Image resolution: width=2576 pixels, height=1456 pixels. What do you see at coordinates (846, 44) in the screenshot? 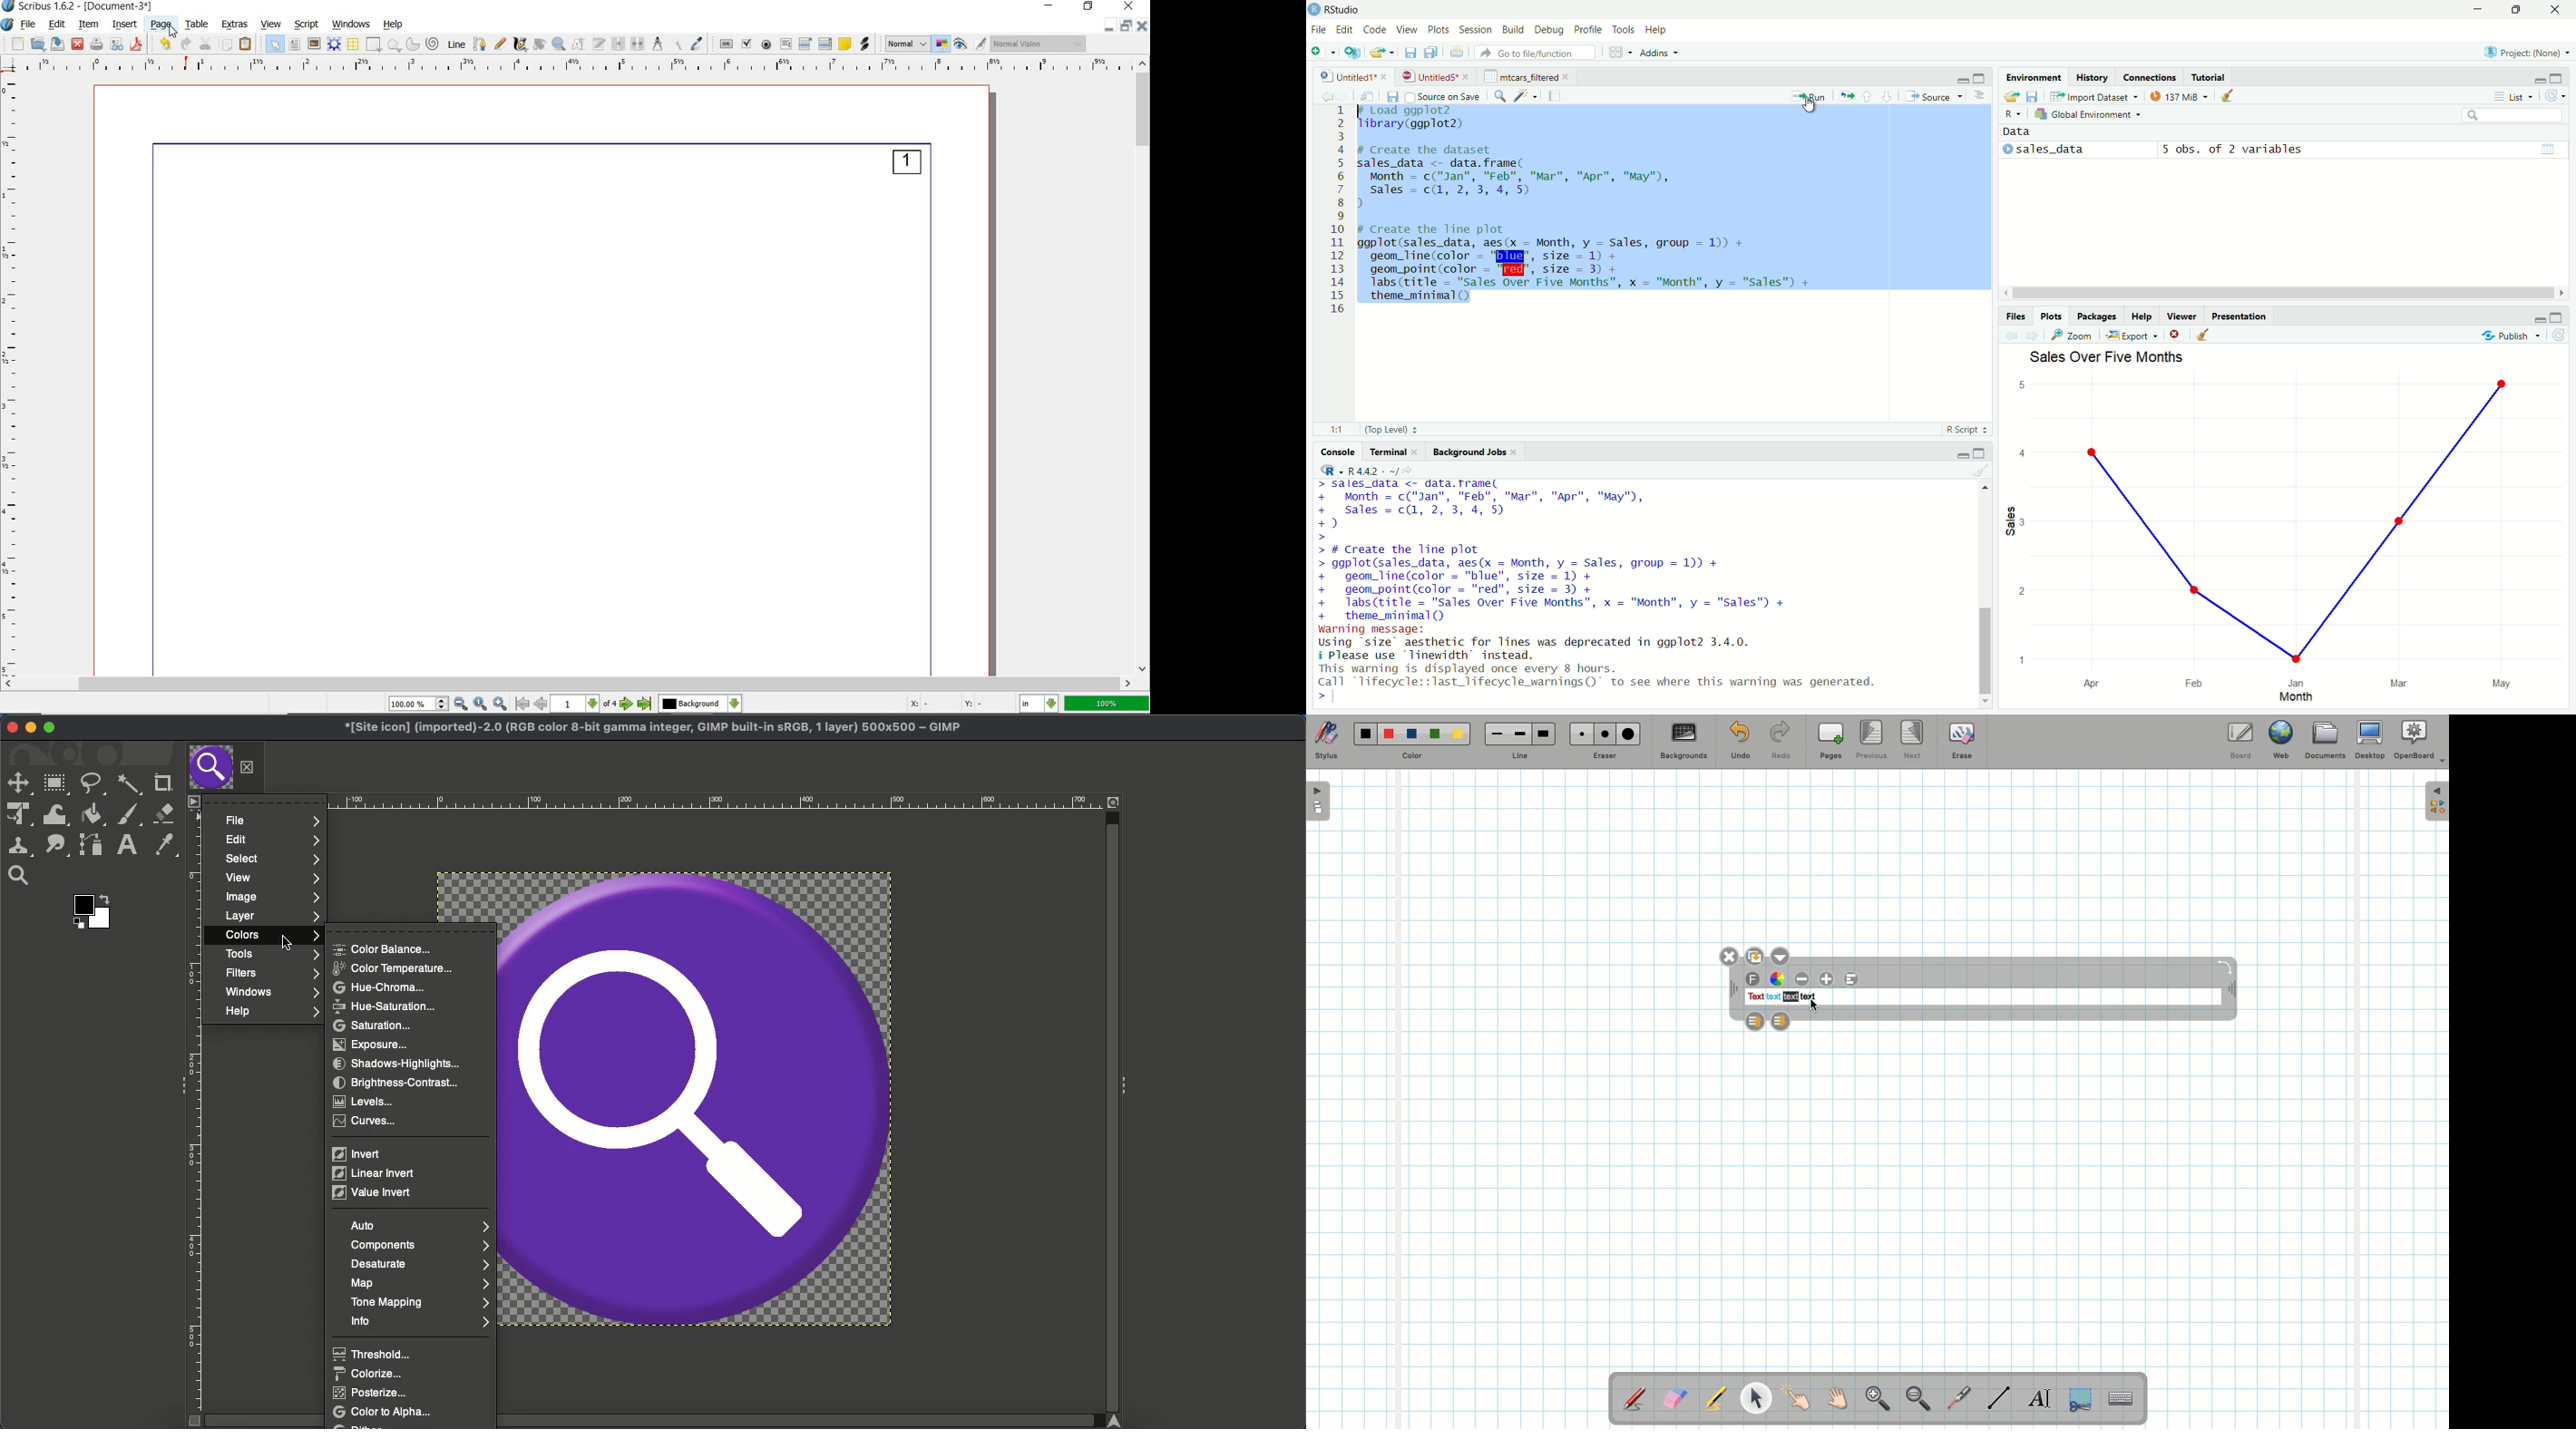
I see `text annotation` at bounding box center [846, 44].